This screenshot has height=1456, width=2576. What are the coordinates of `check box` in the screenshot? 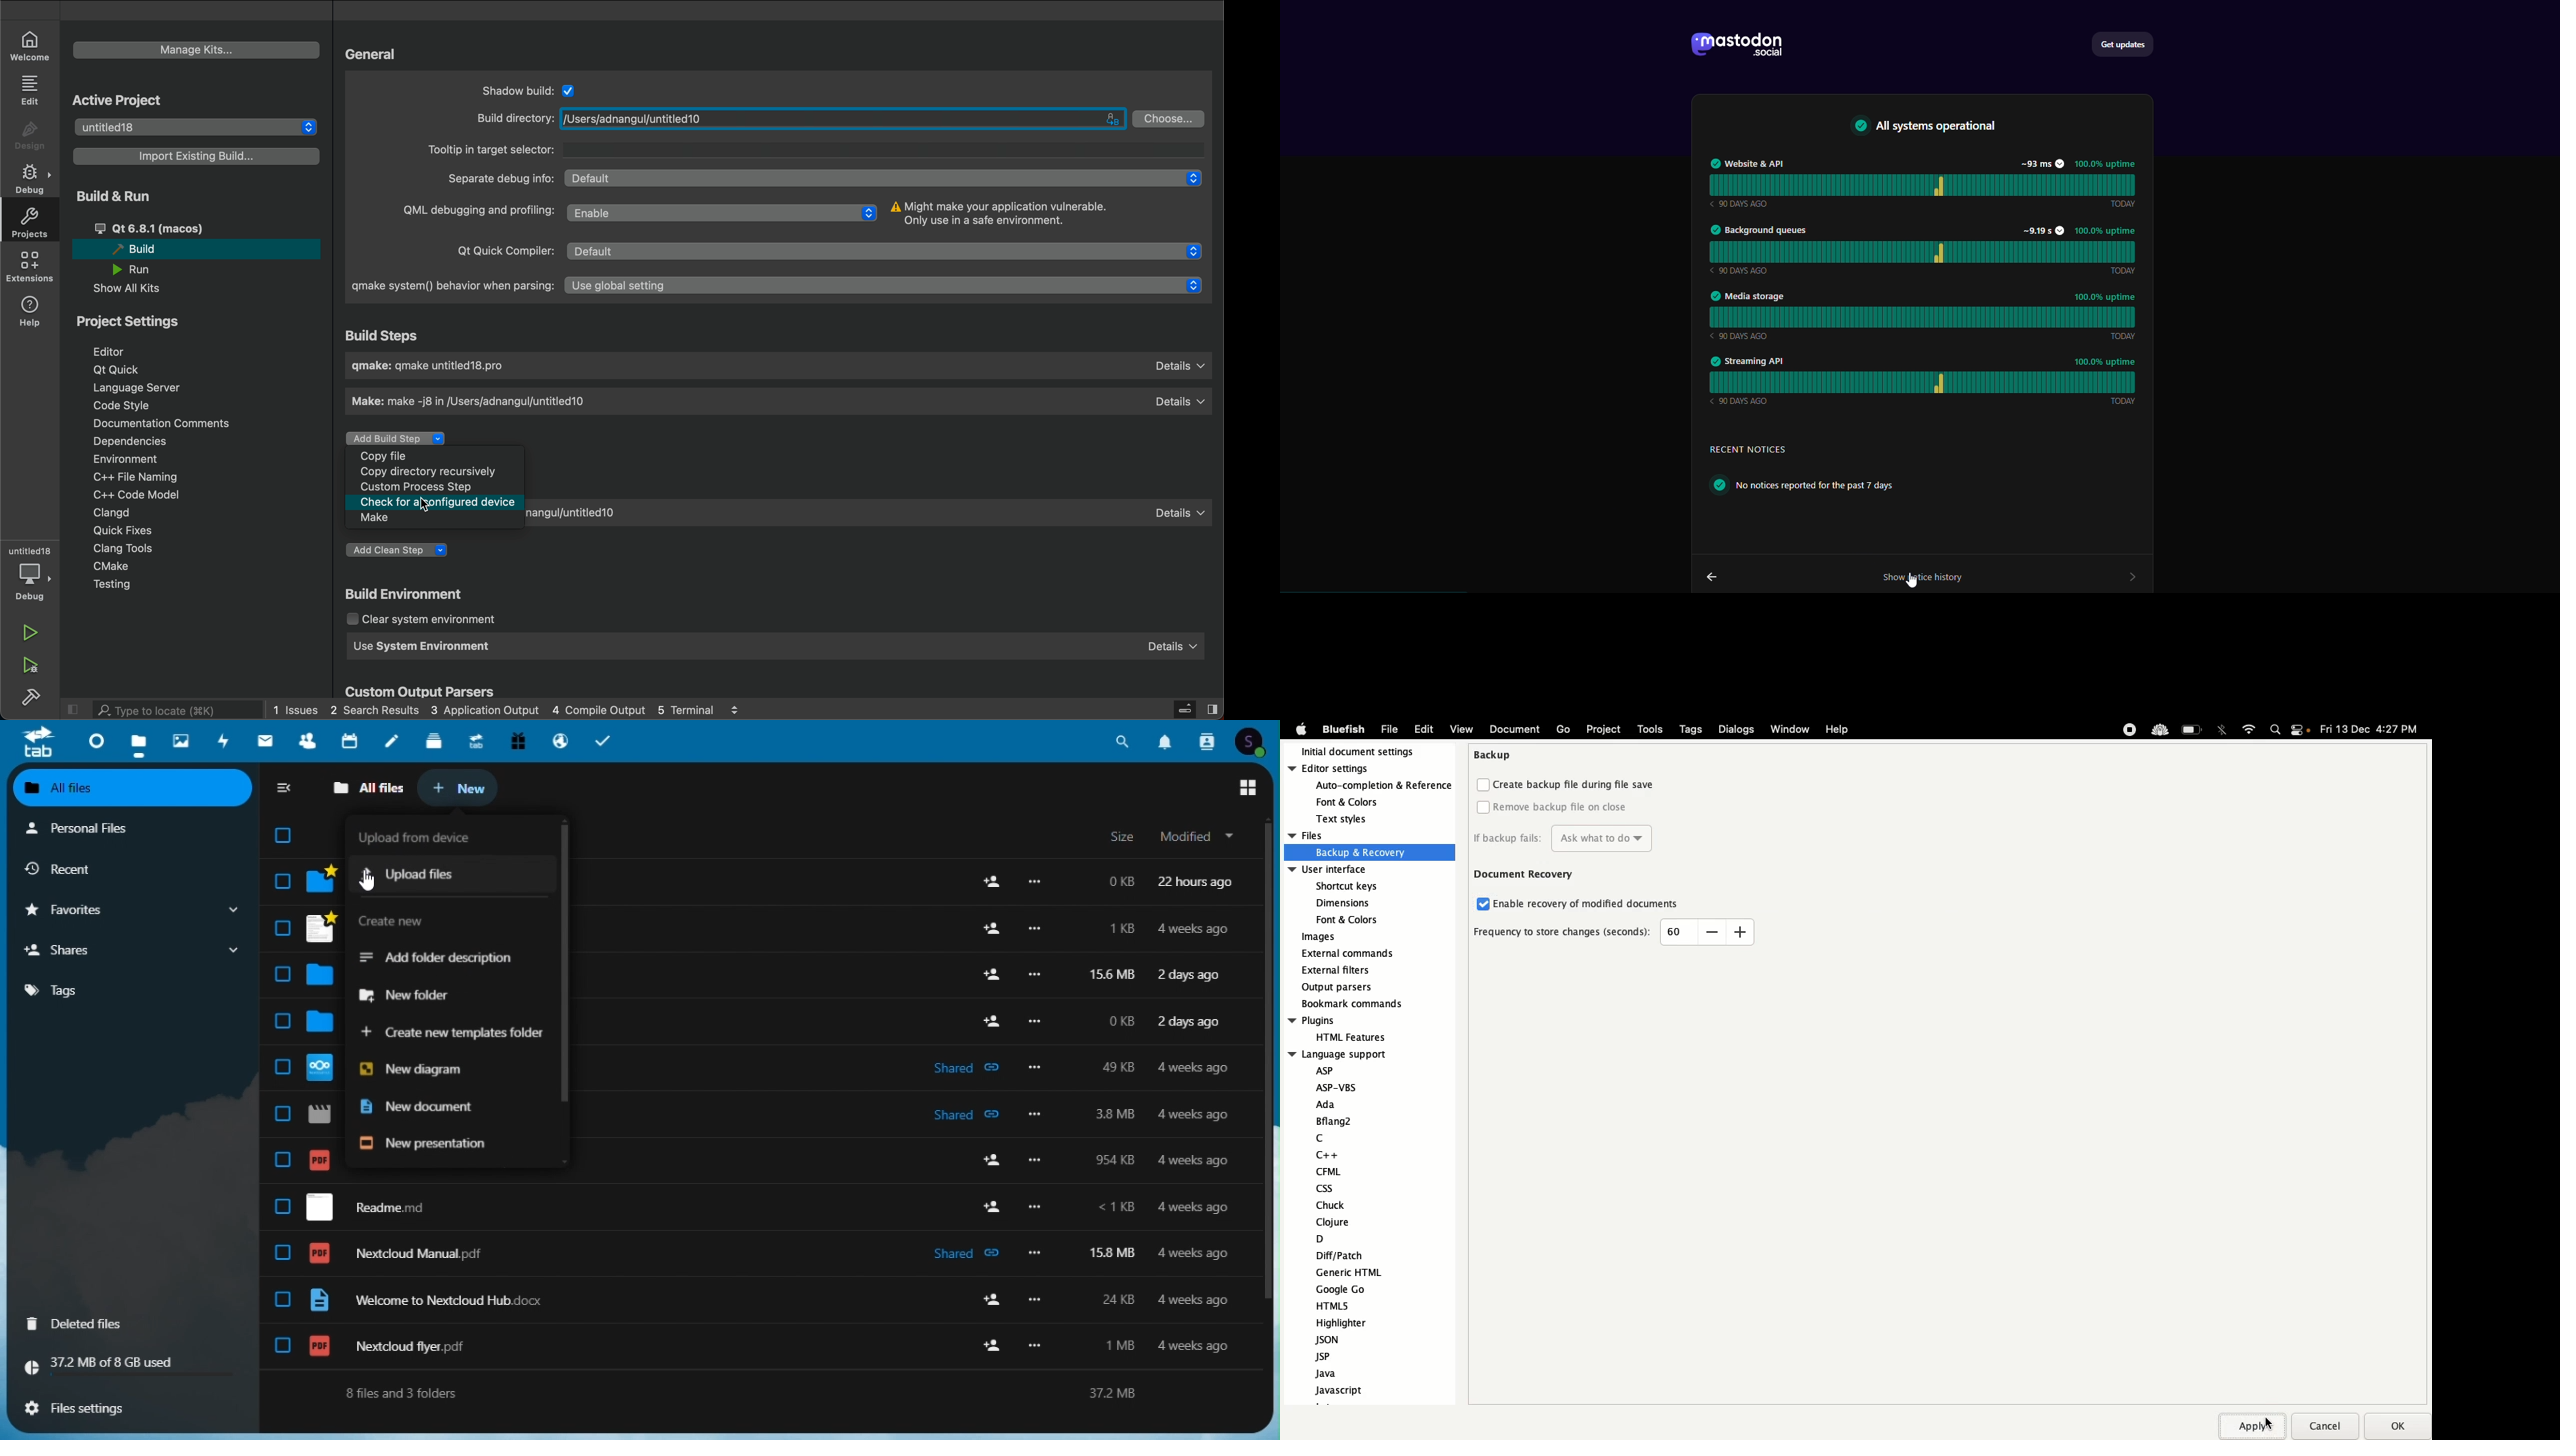 It's located at (283, 1345).